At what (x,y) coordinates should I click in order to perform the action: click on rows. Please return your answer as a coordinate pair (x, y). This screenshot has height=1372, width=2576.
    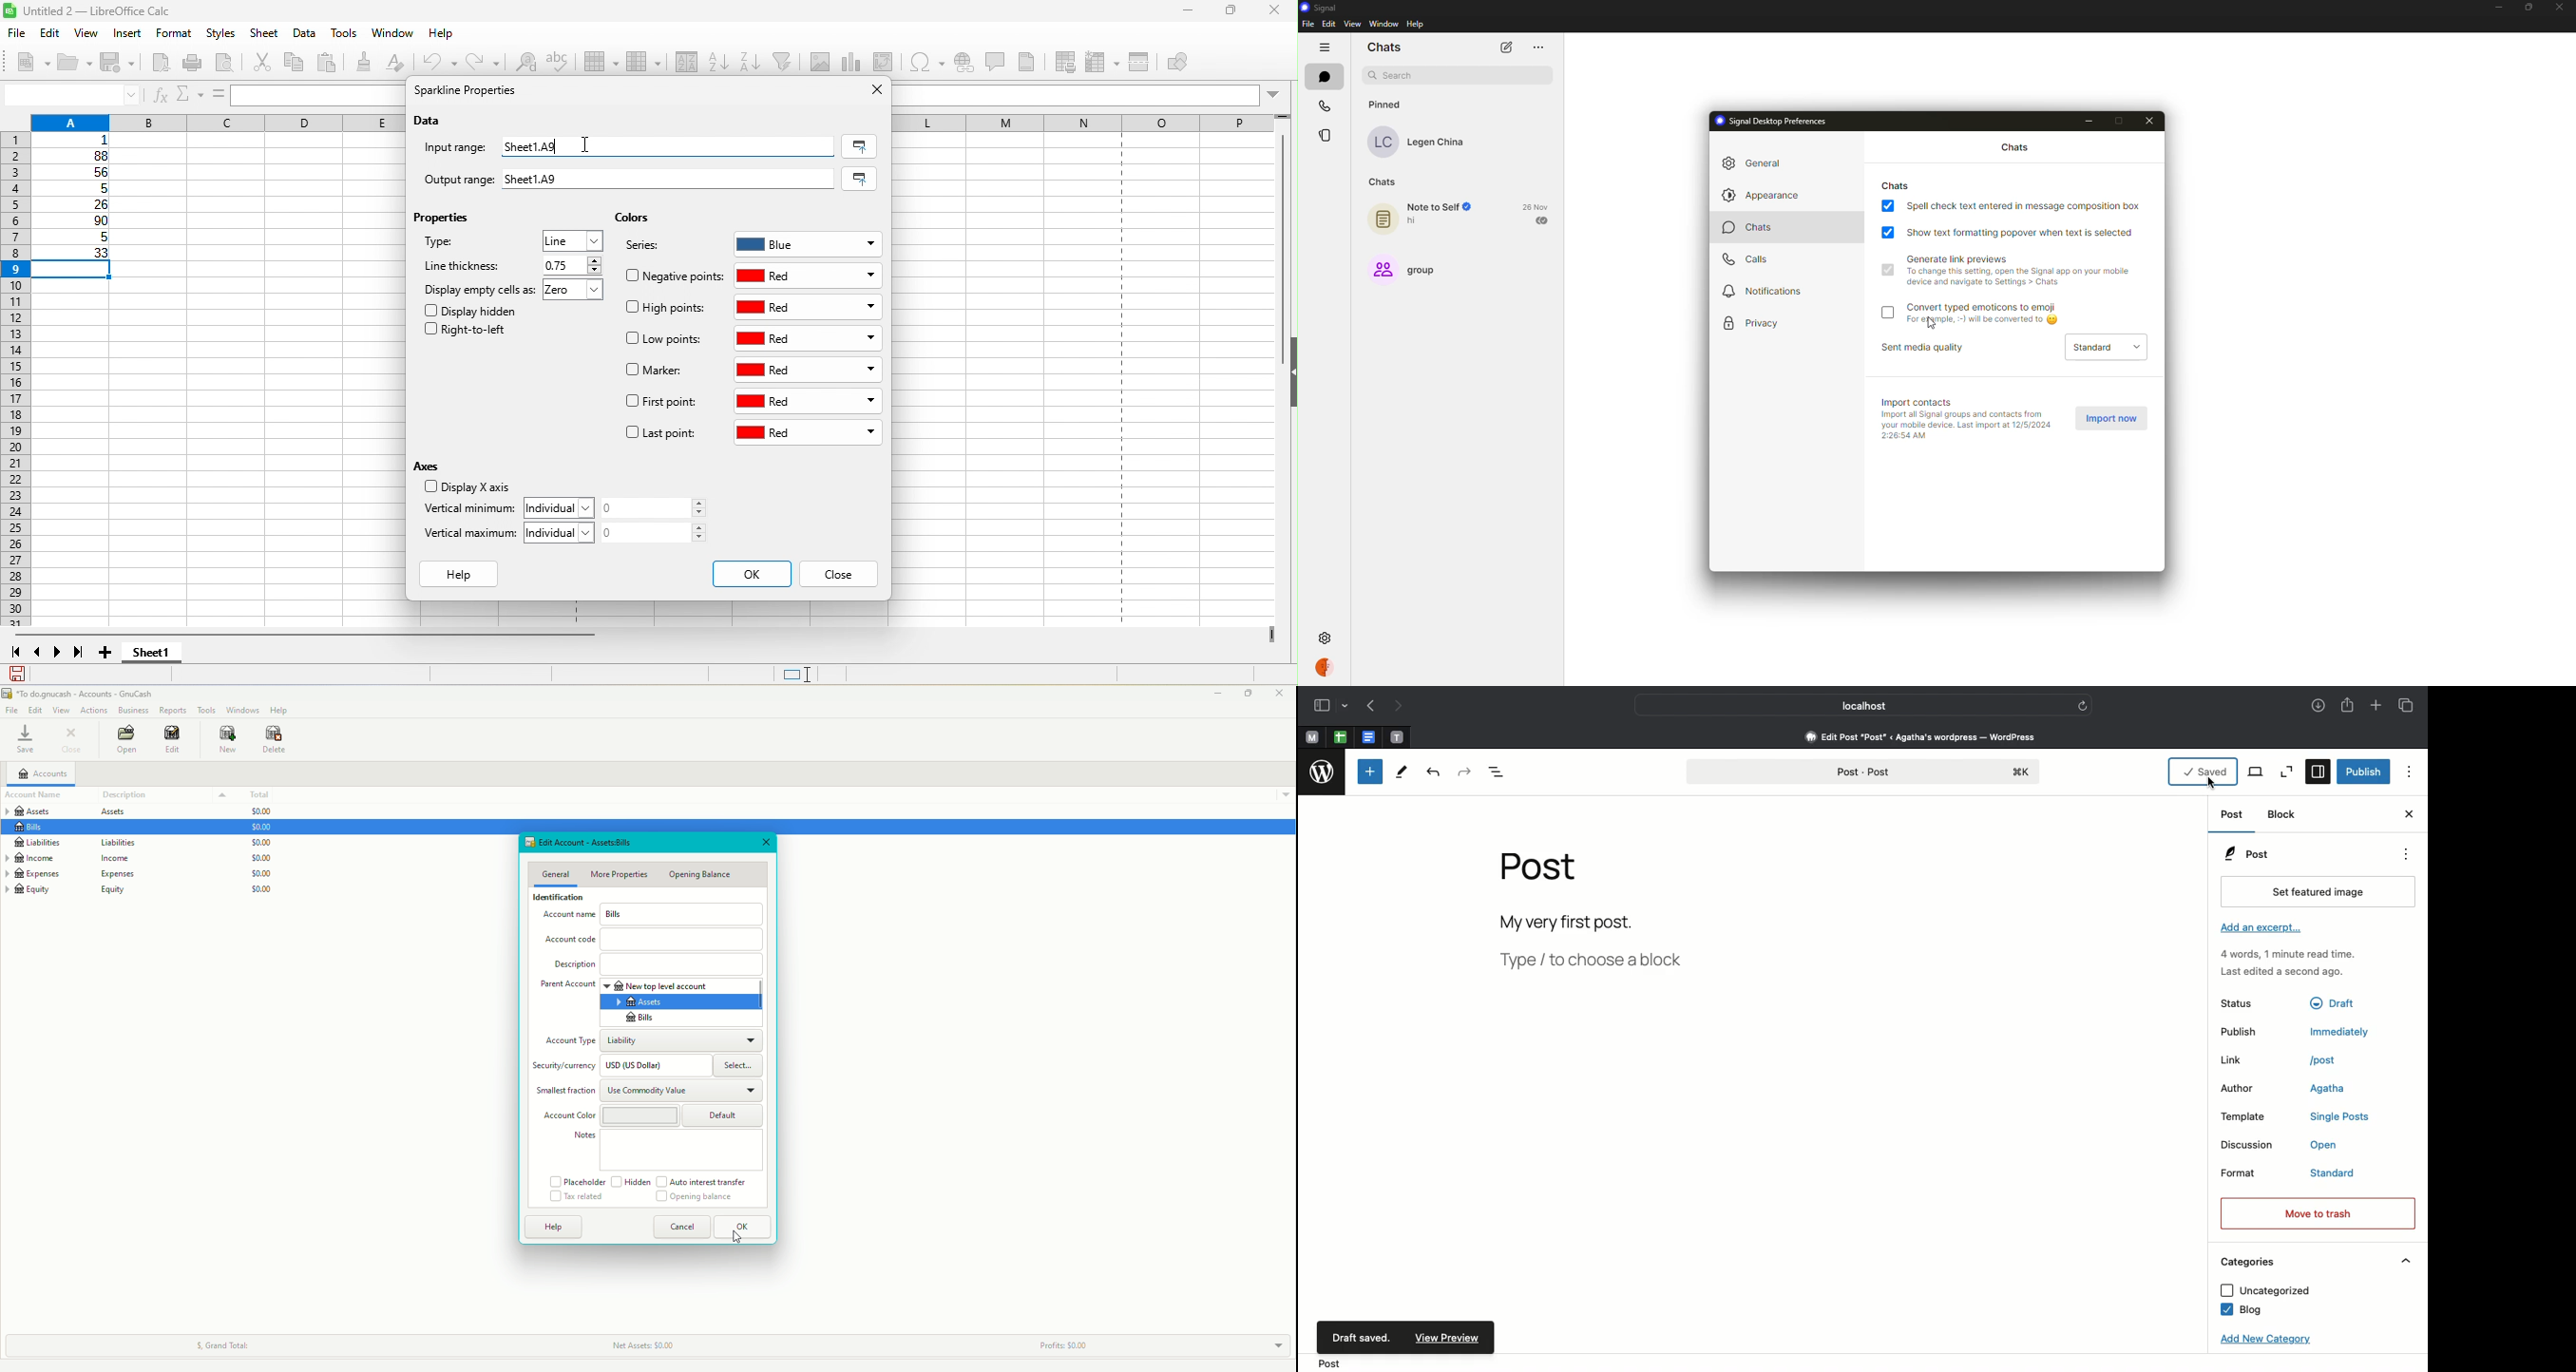
    Looking at the image, I should click on (14, 381).